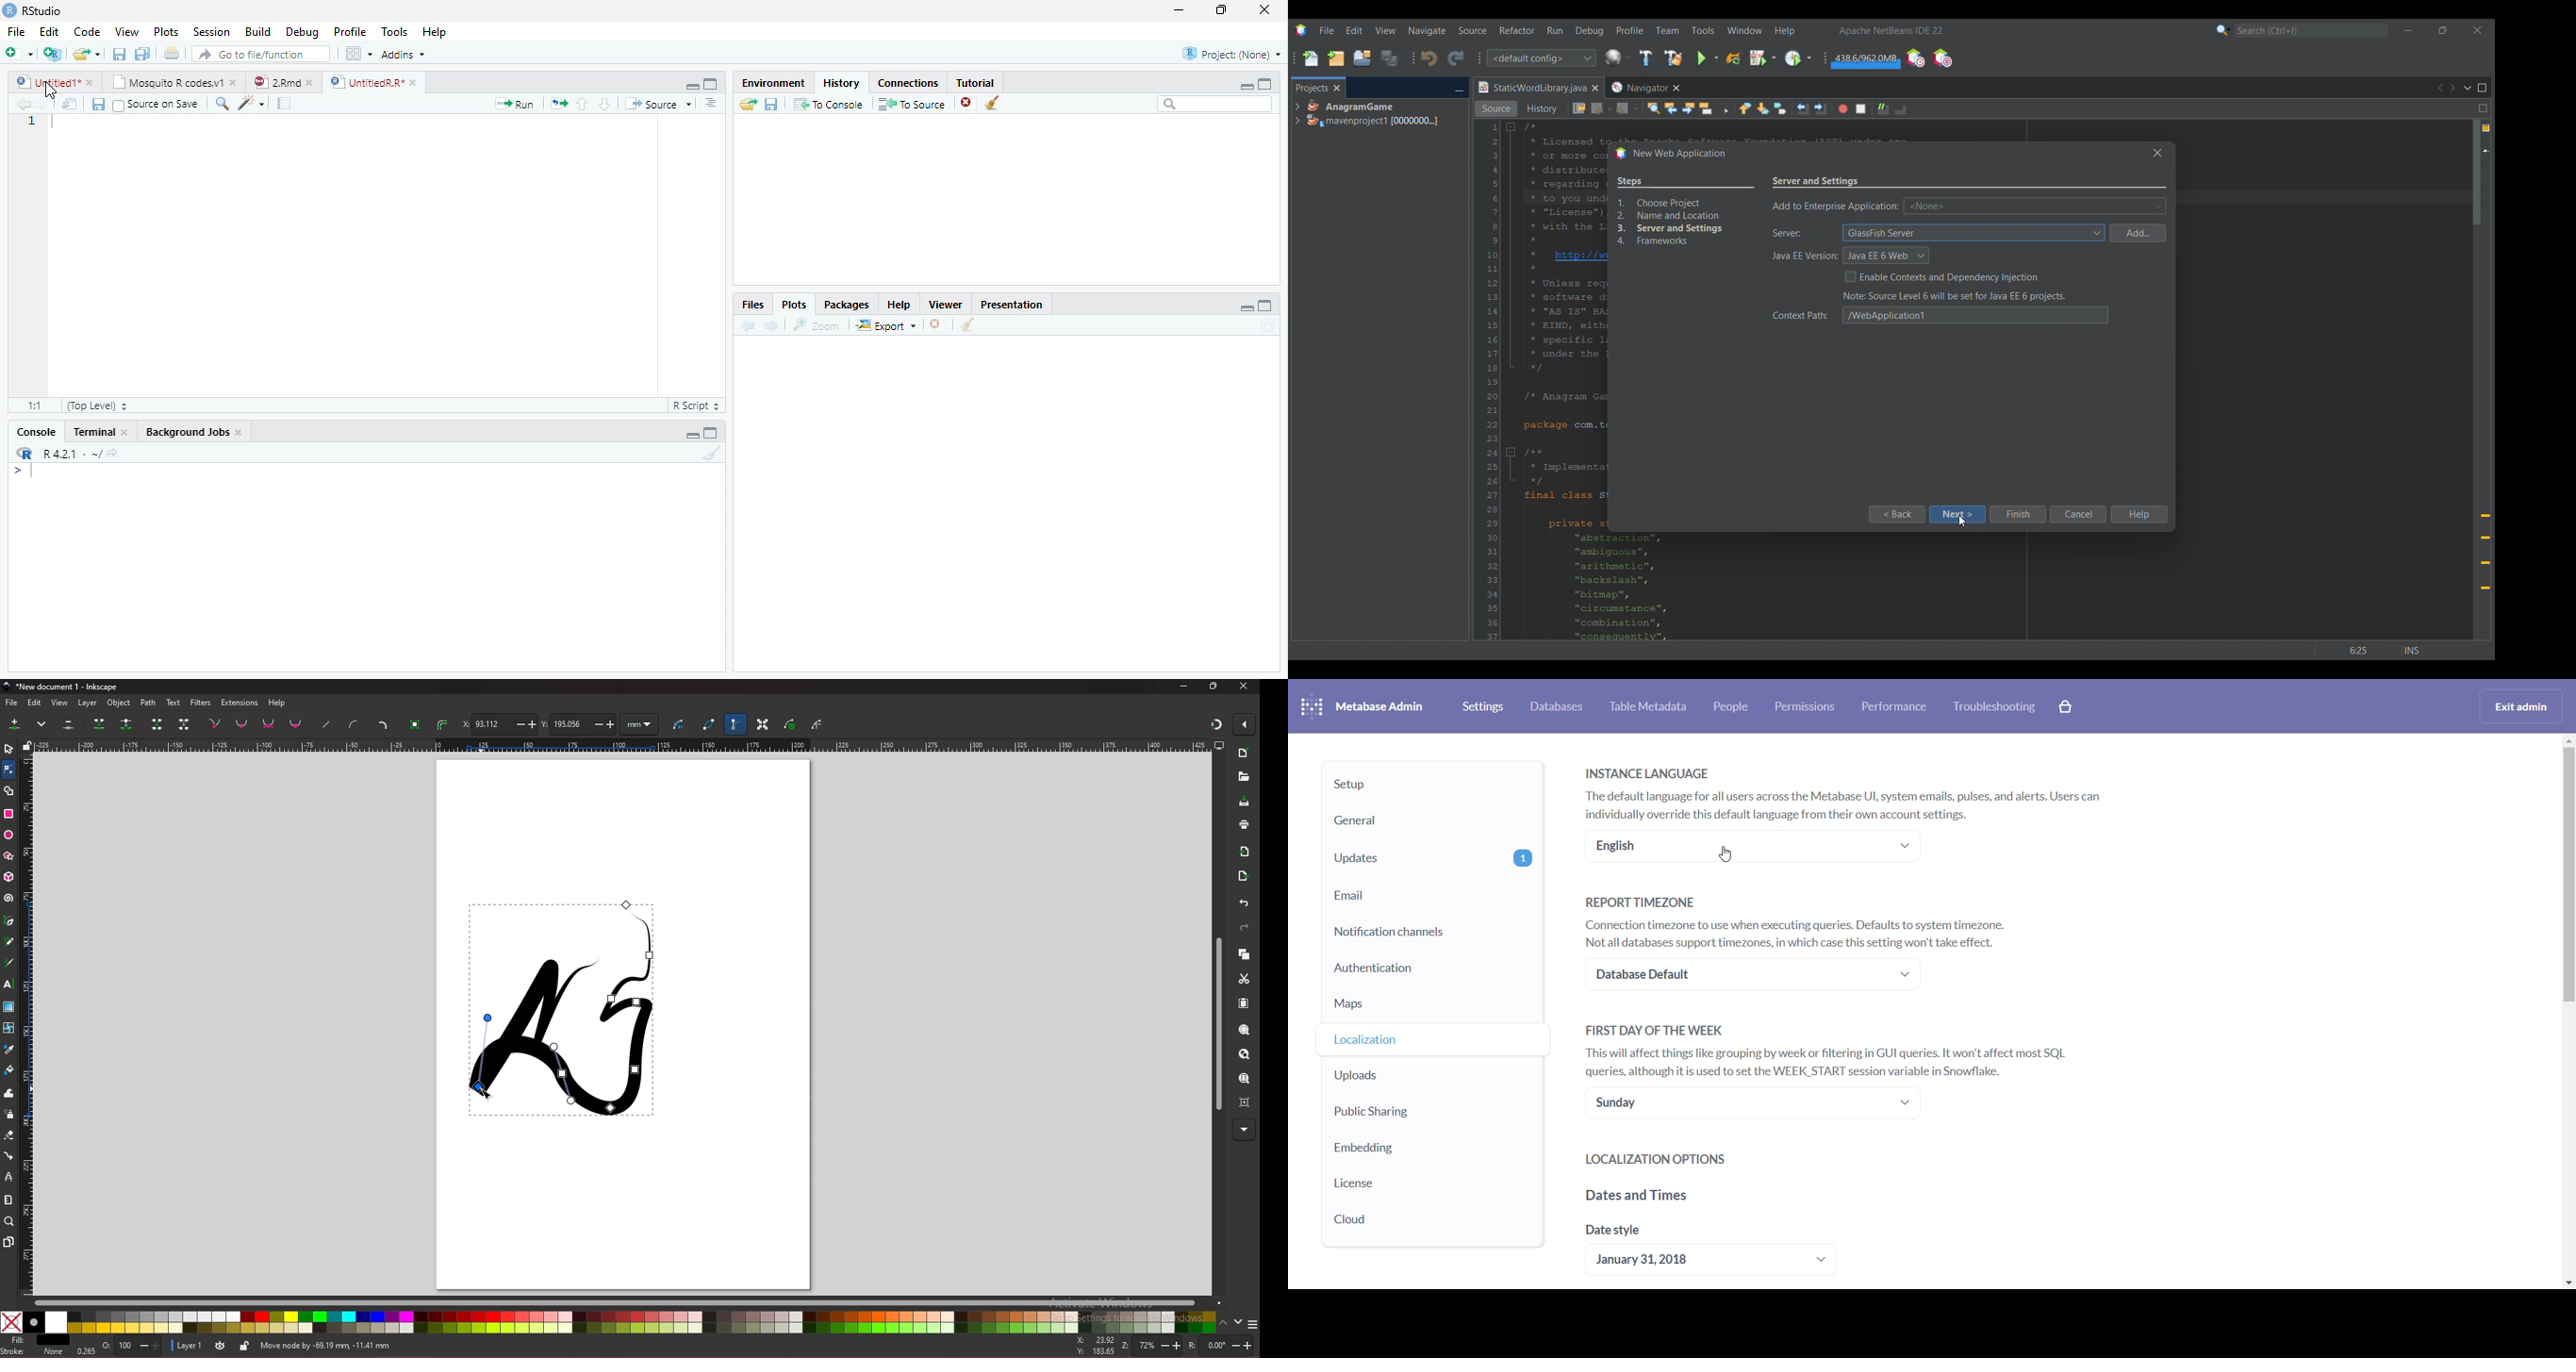 This screenshot has width=2576, height=1372. I want to click on Maximize, so click(1220, 9).